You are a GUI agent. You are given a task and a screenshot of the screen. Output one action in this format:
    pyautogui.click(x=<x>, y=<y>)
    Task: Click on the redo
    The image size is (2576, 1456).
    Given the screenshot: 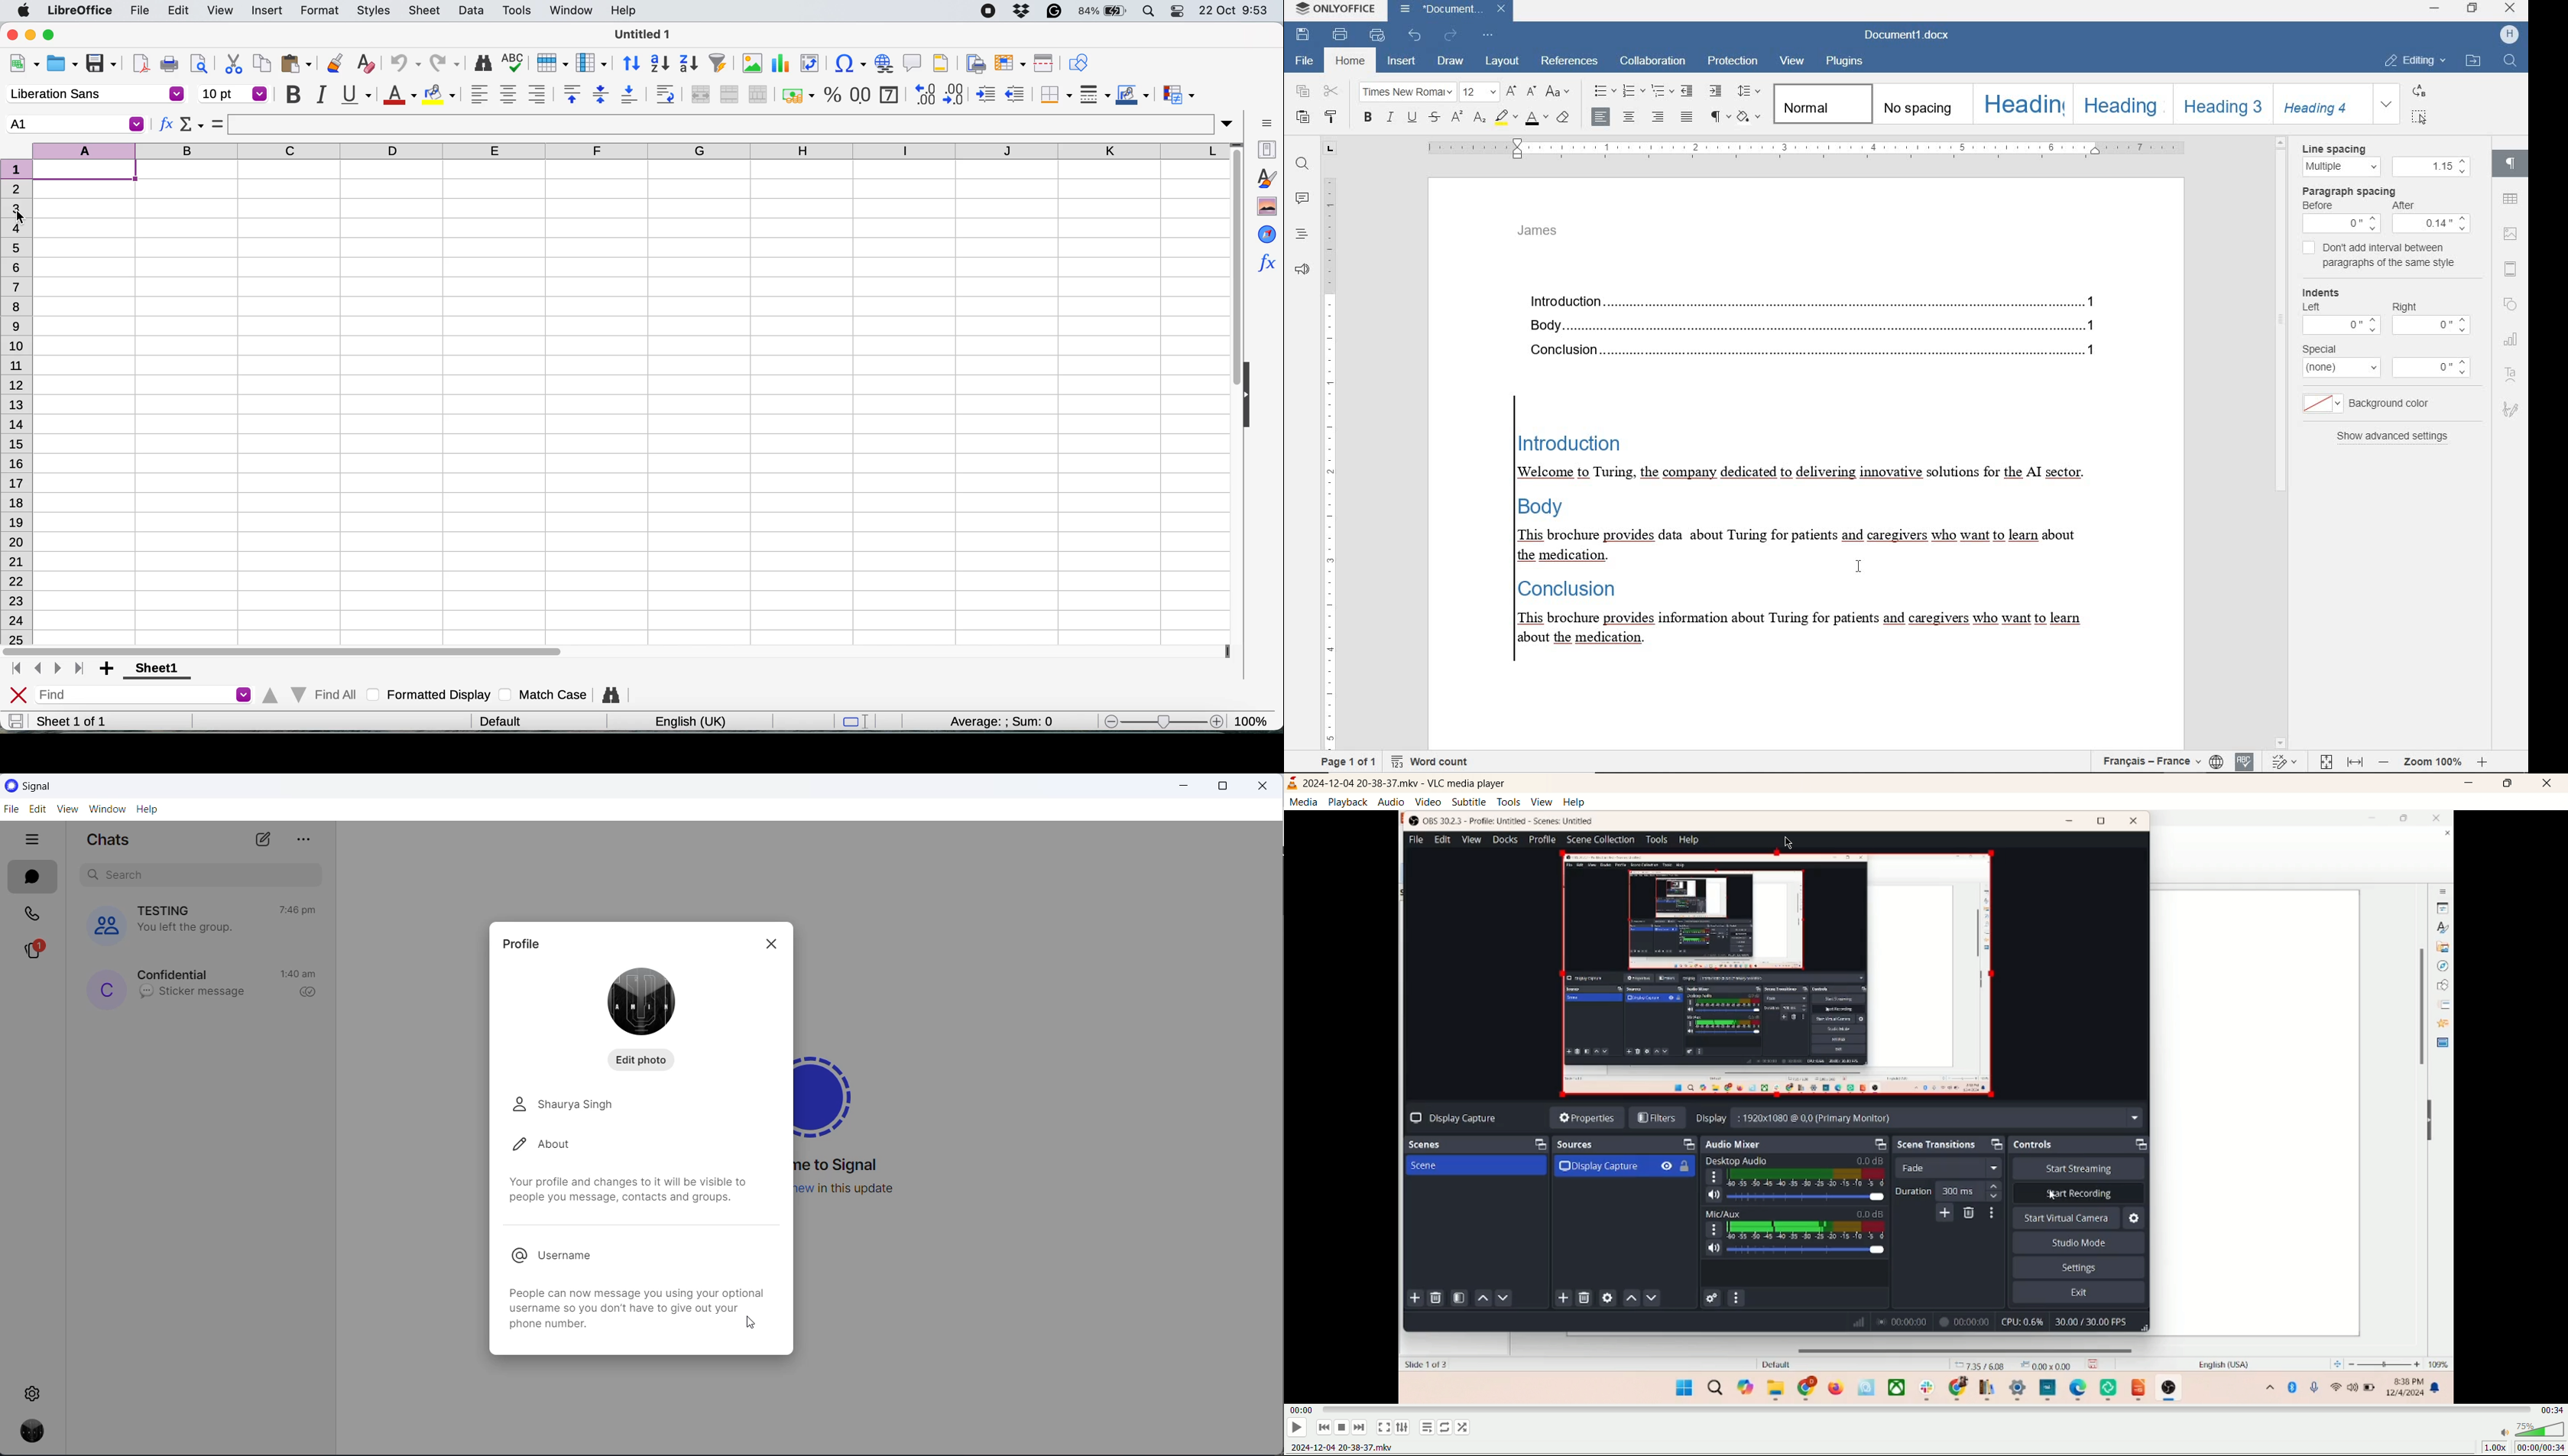 What is the action you would take?
    pyautogui.click(x=1451, y=35)
    